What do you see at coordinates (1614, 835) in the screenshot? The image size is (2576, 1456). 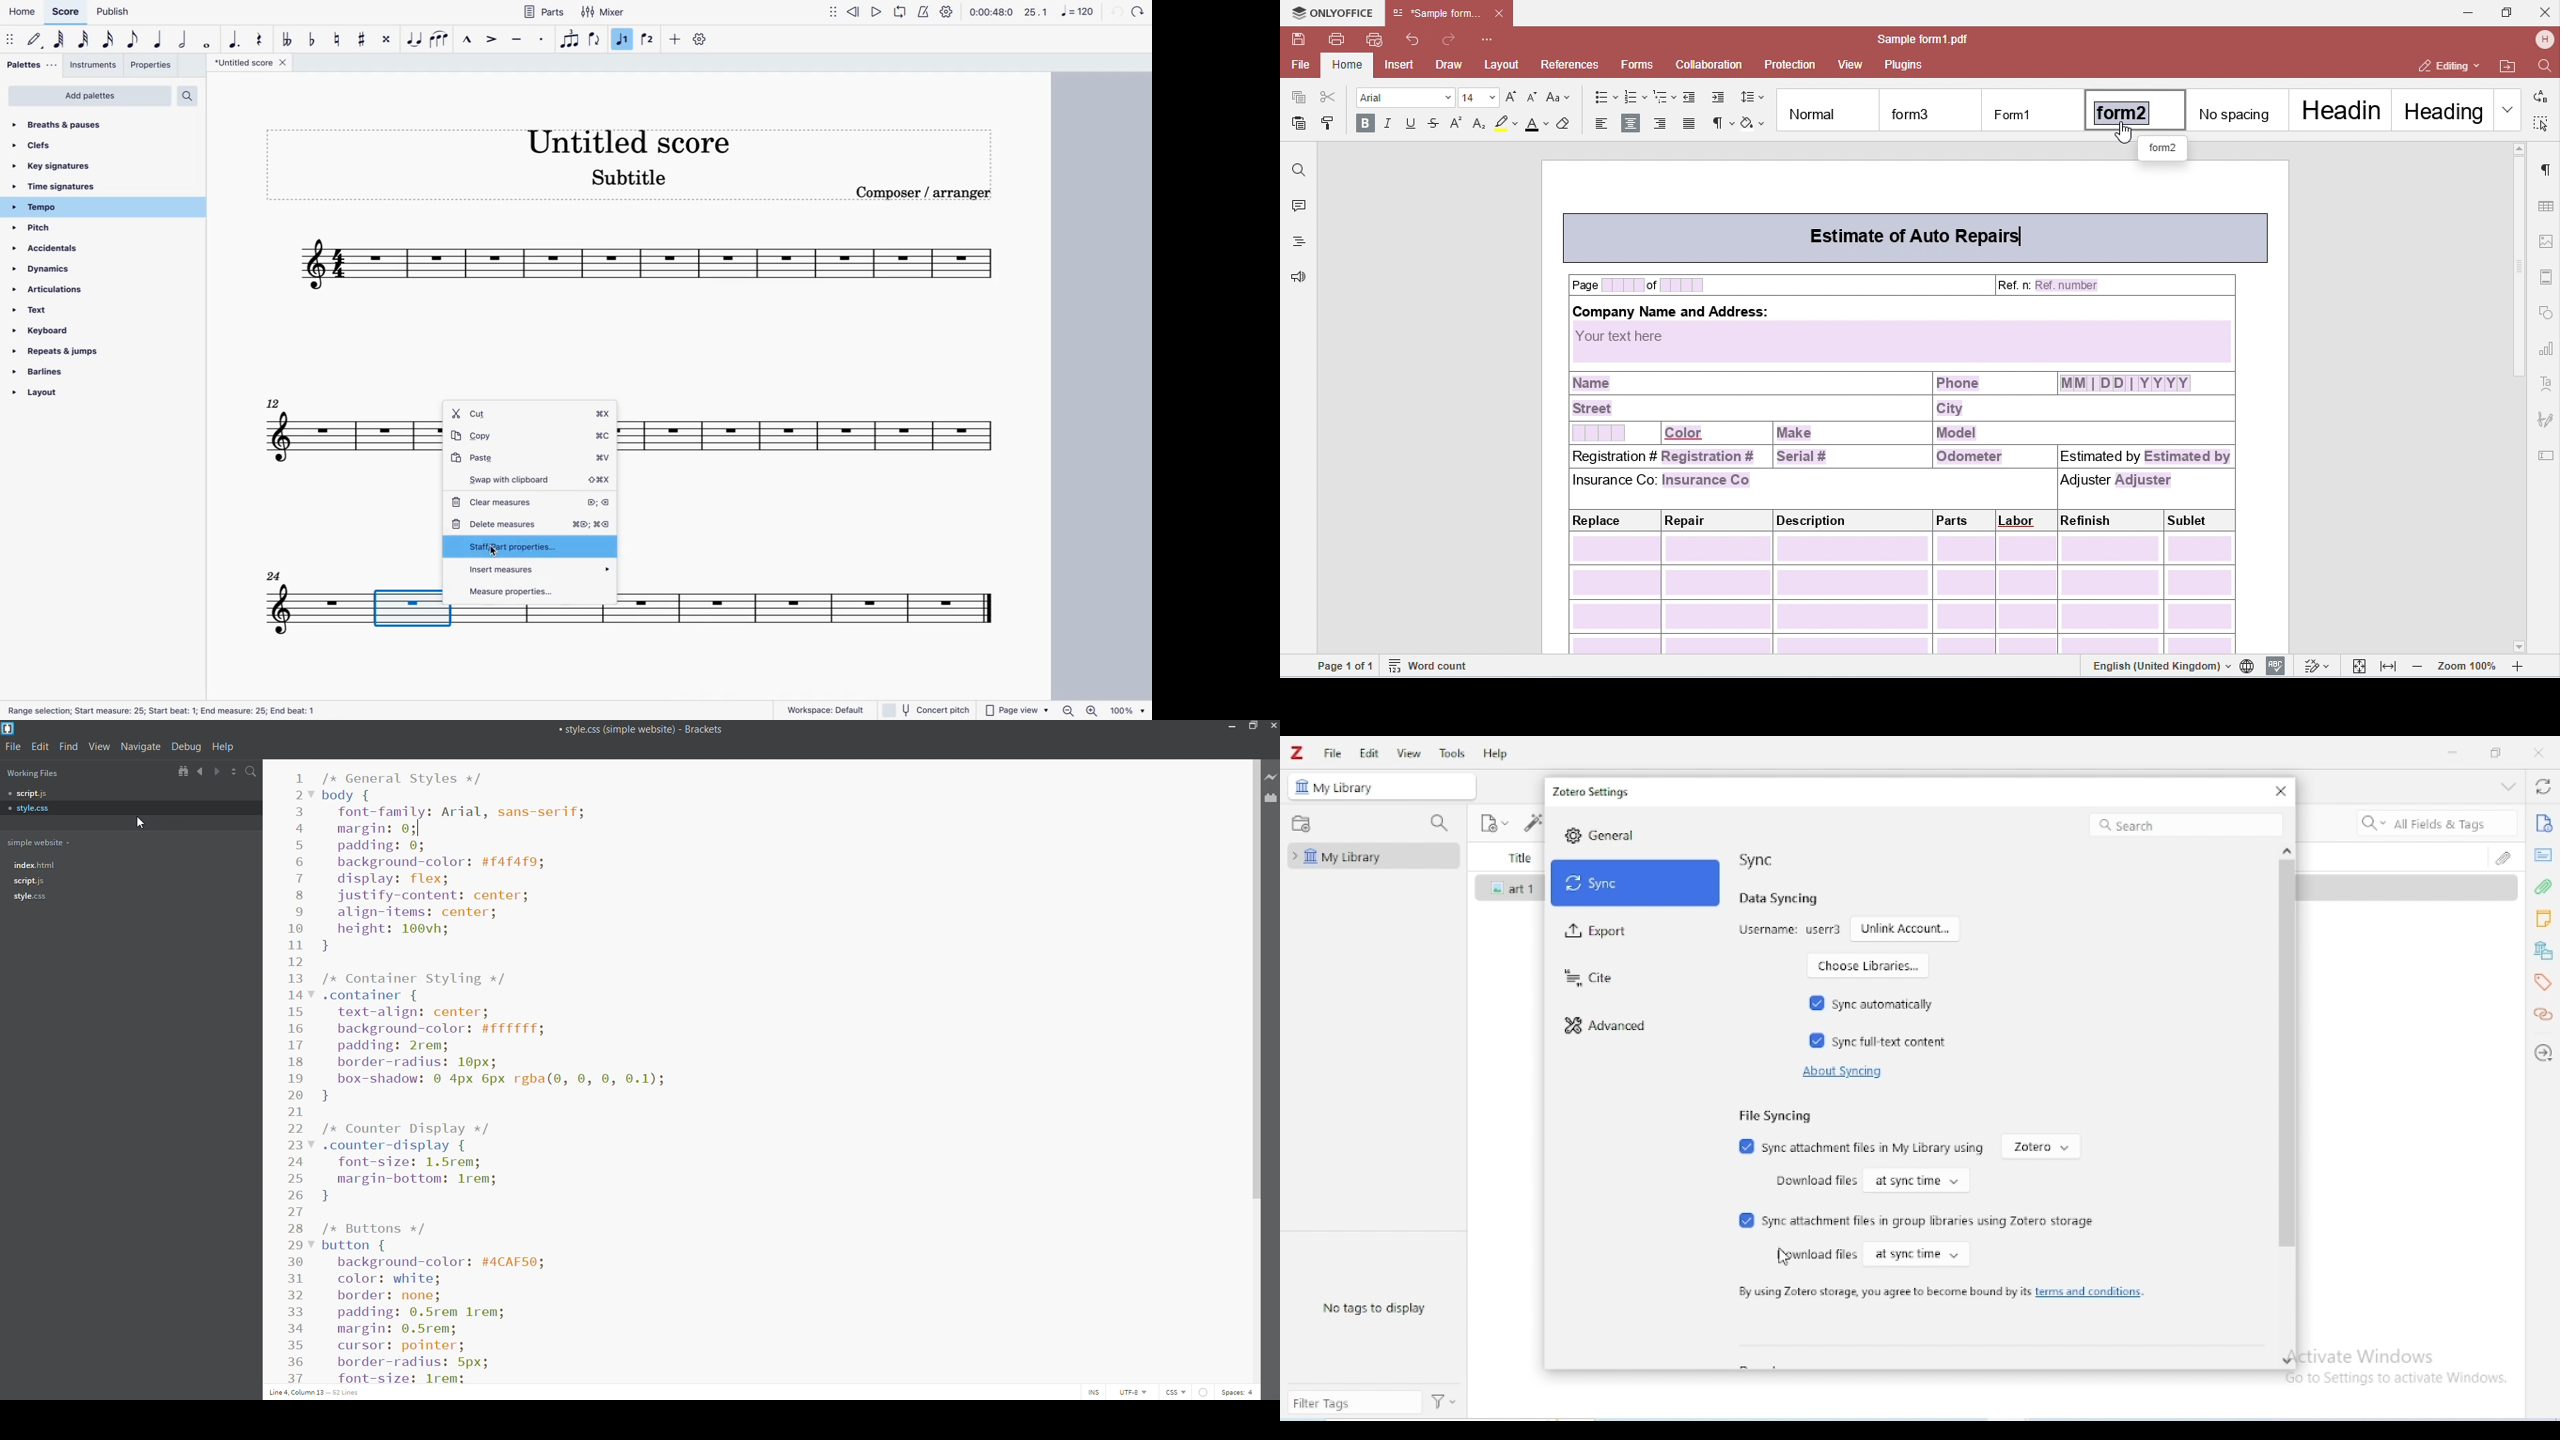 I see `General` at bounding box center [1614, 835].